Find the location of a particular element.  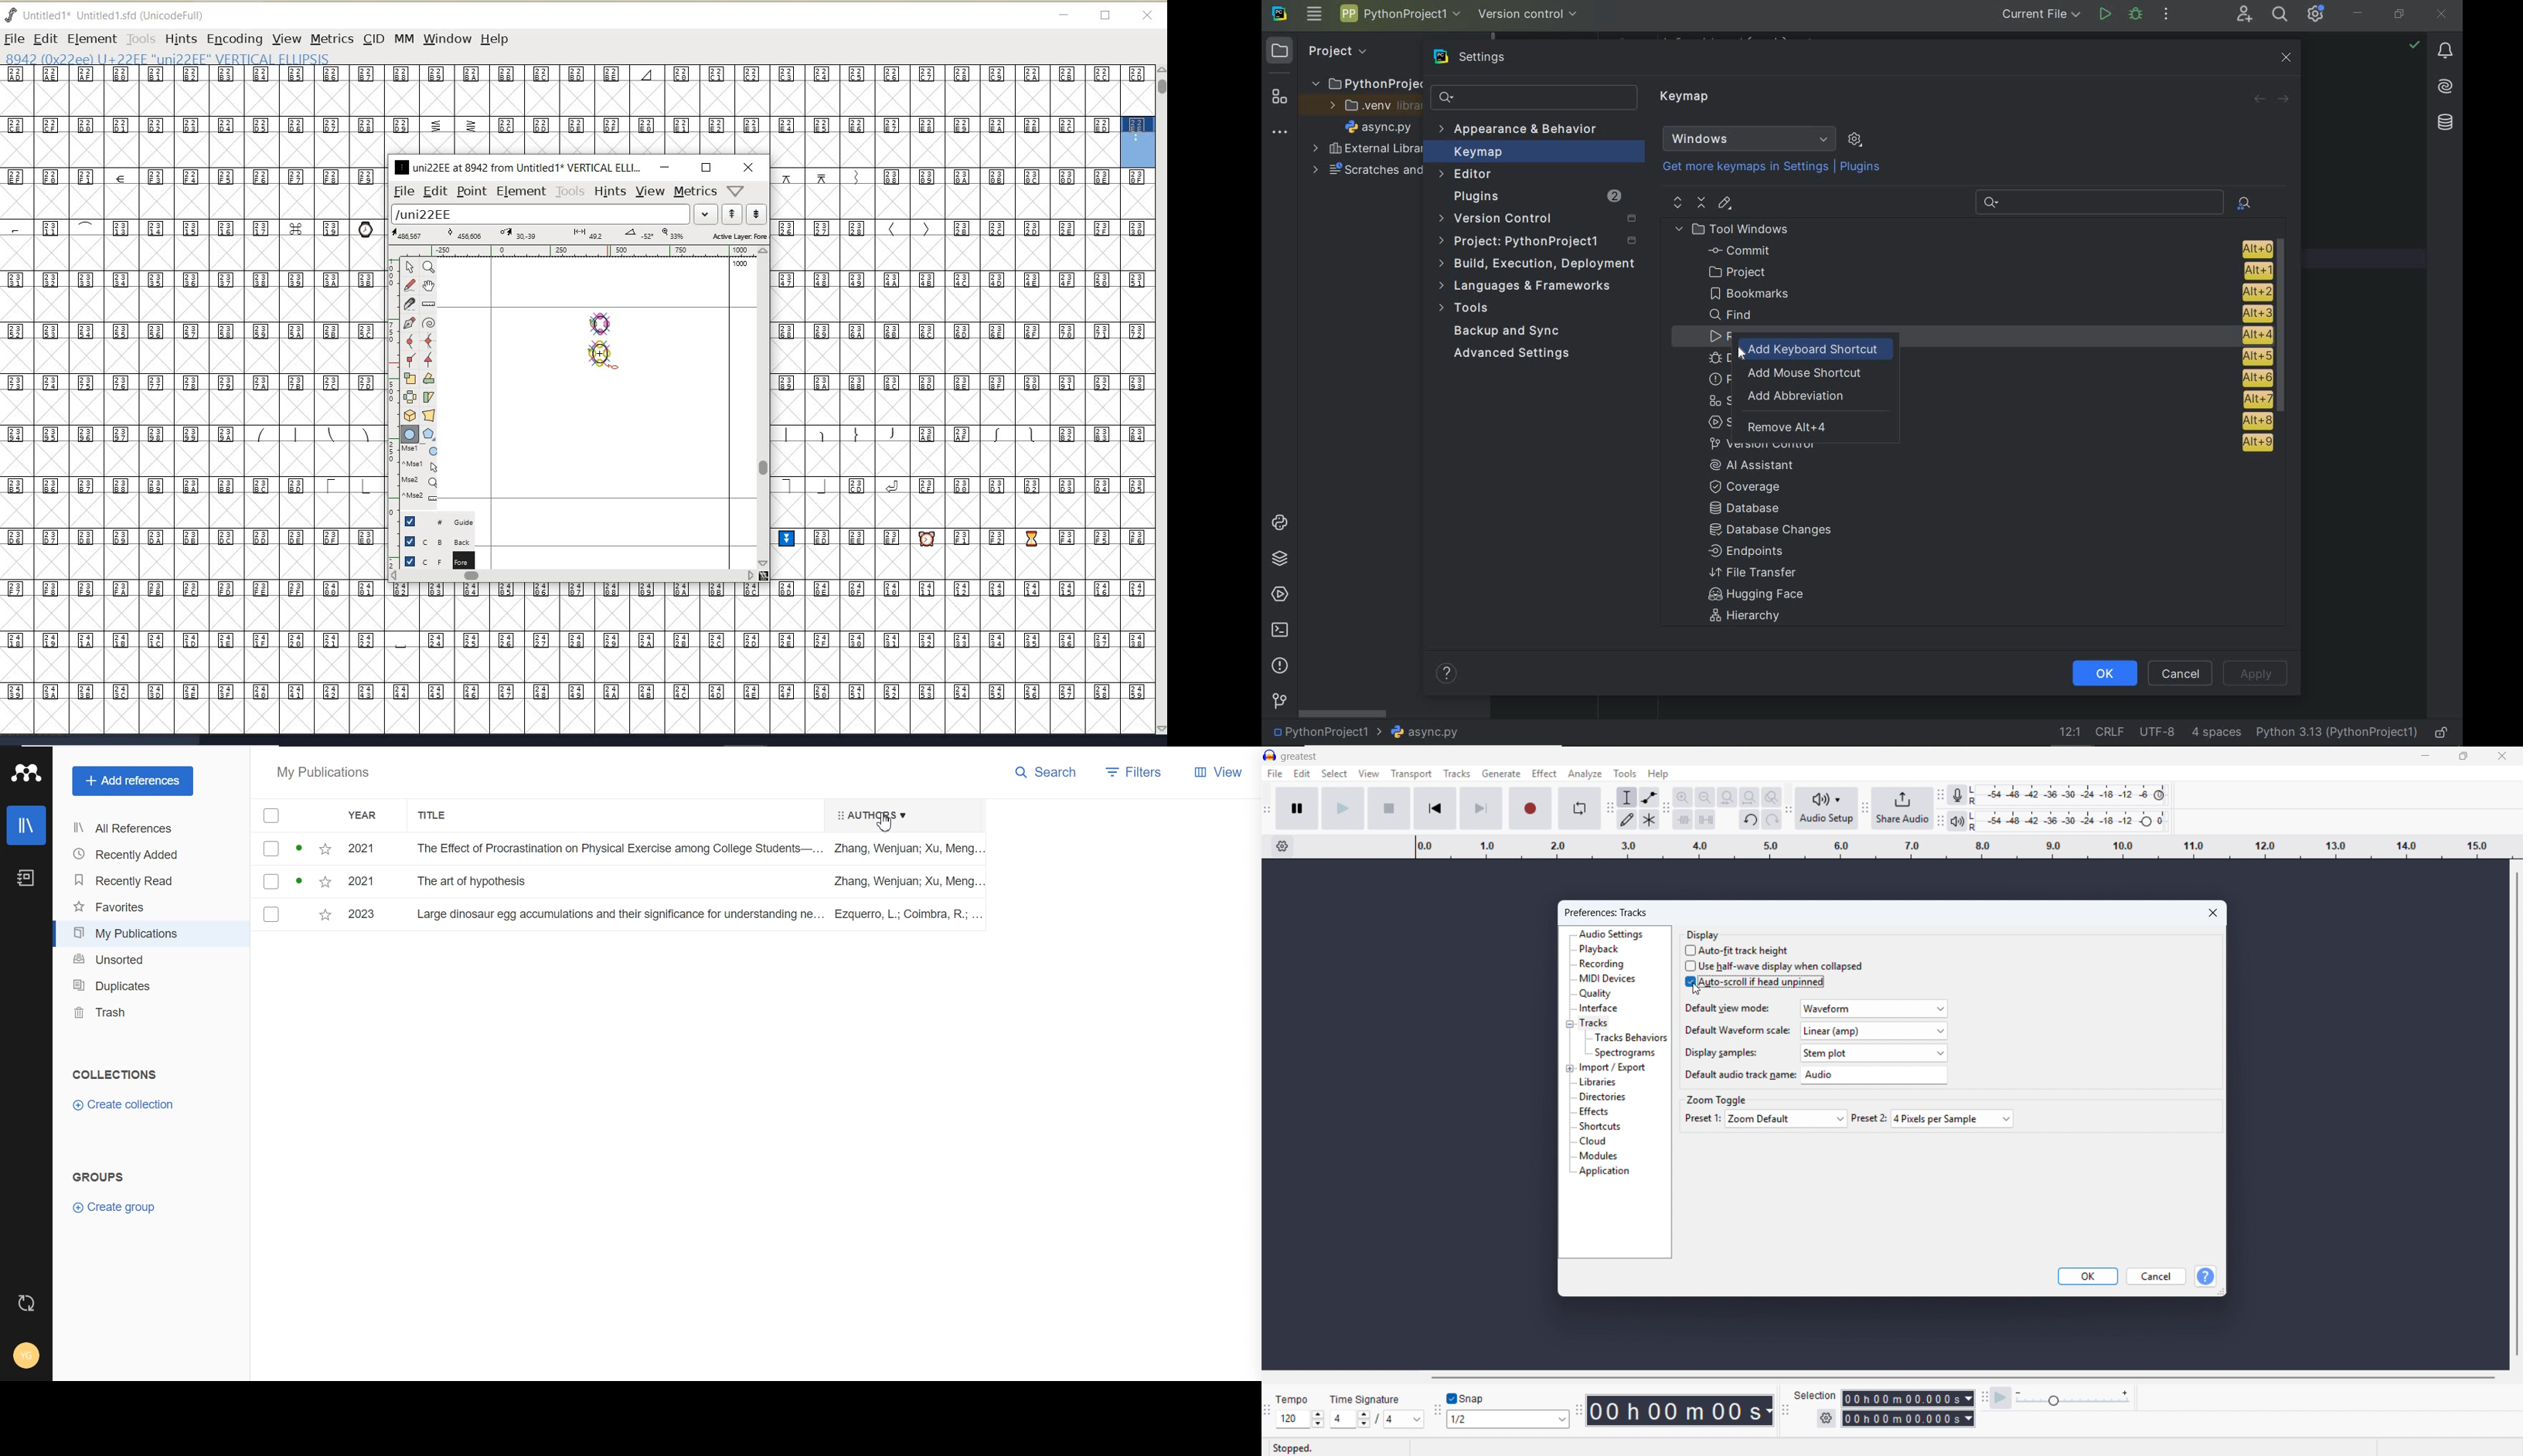

file name is located at coordinates (1425, 733).